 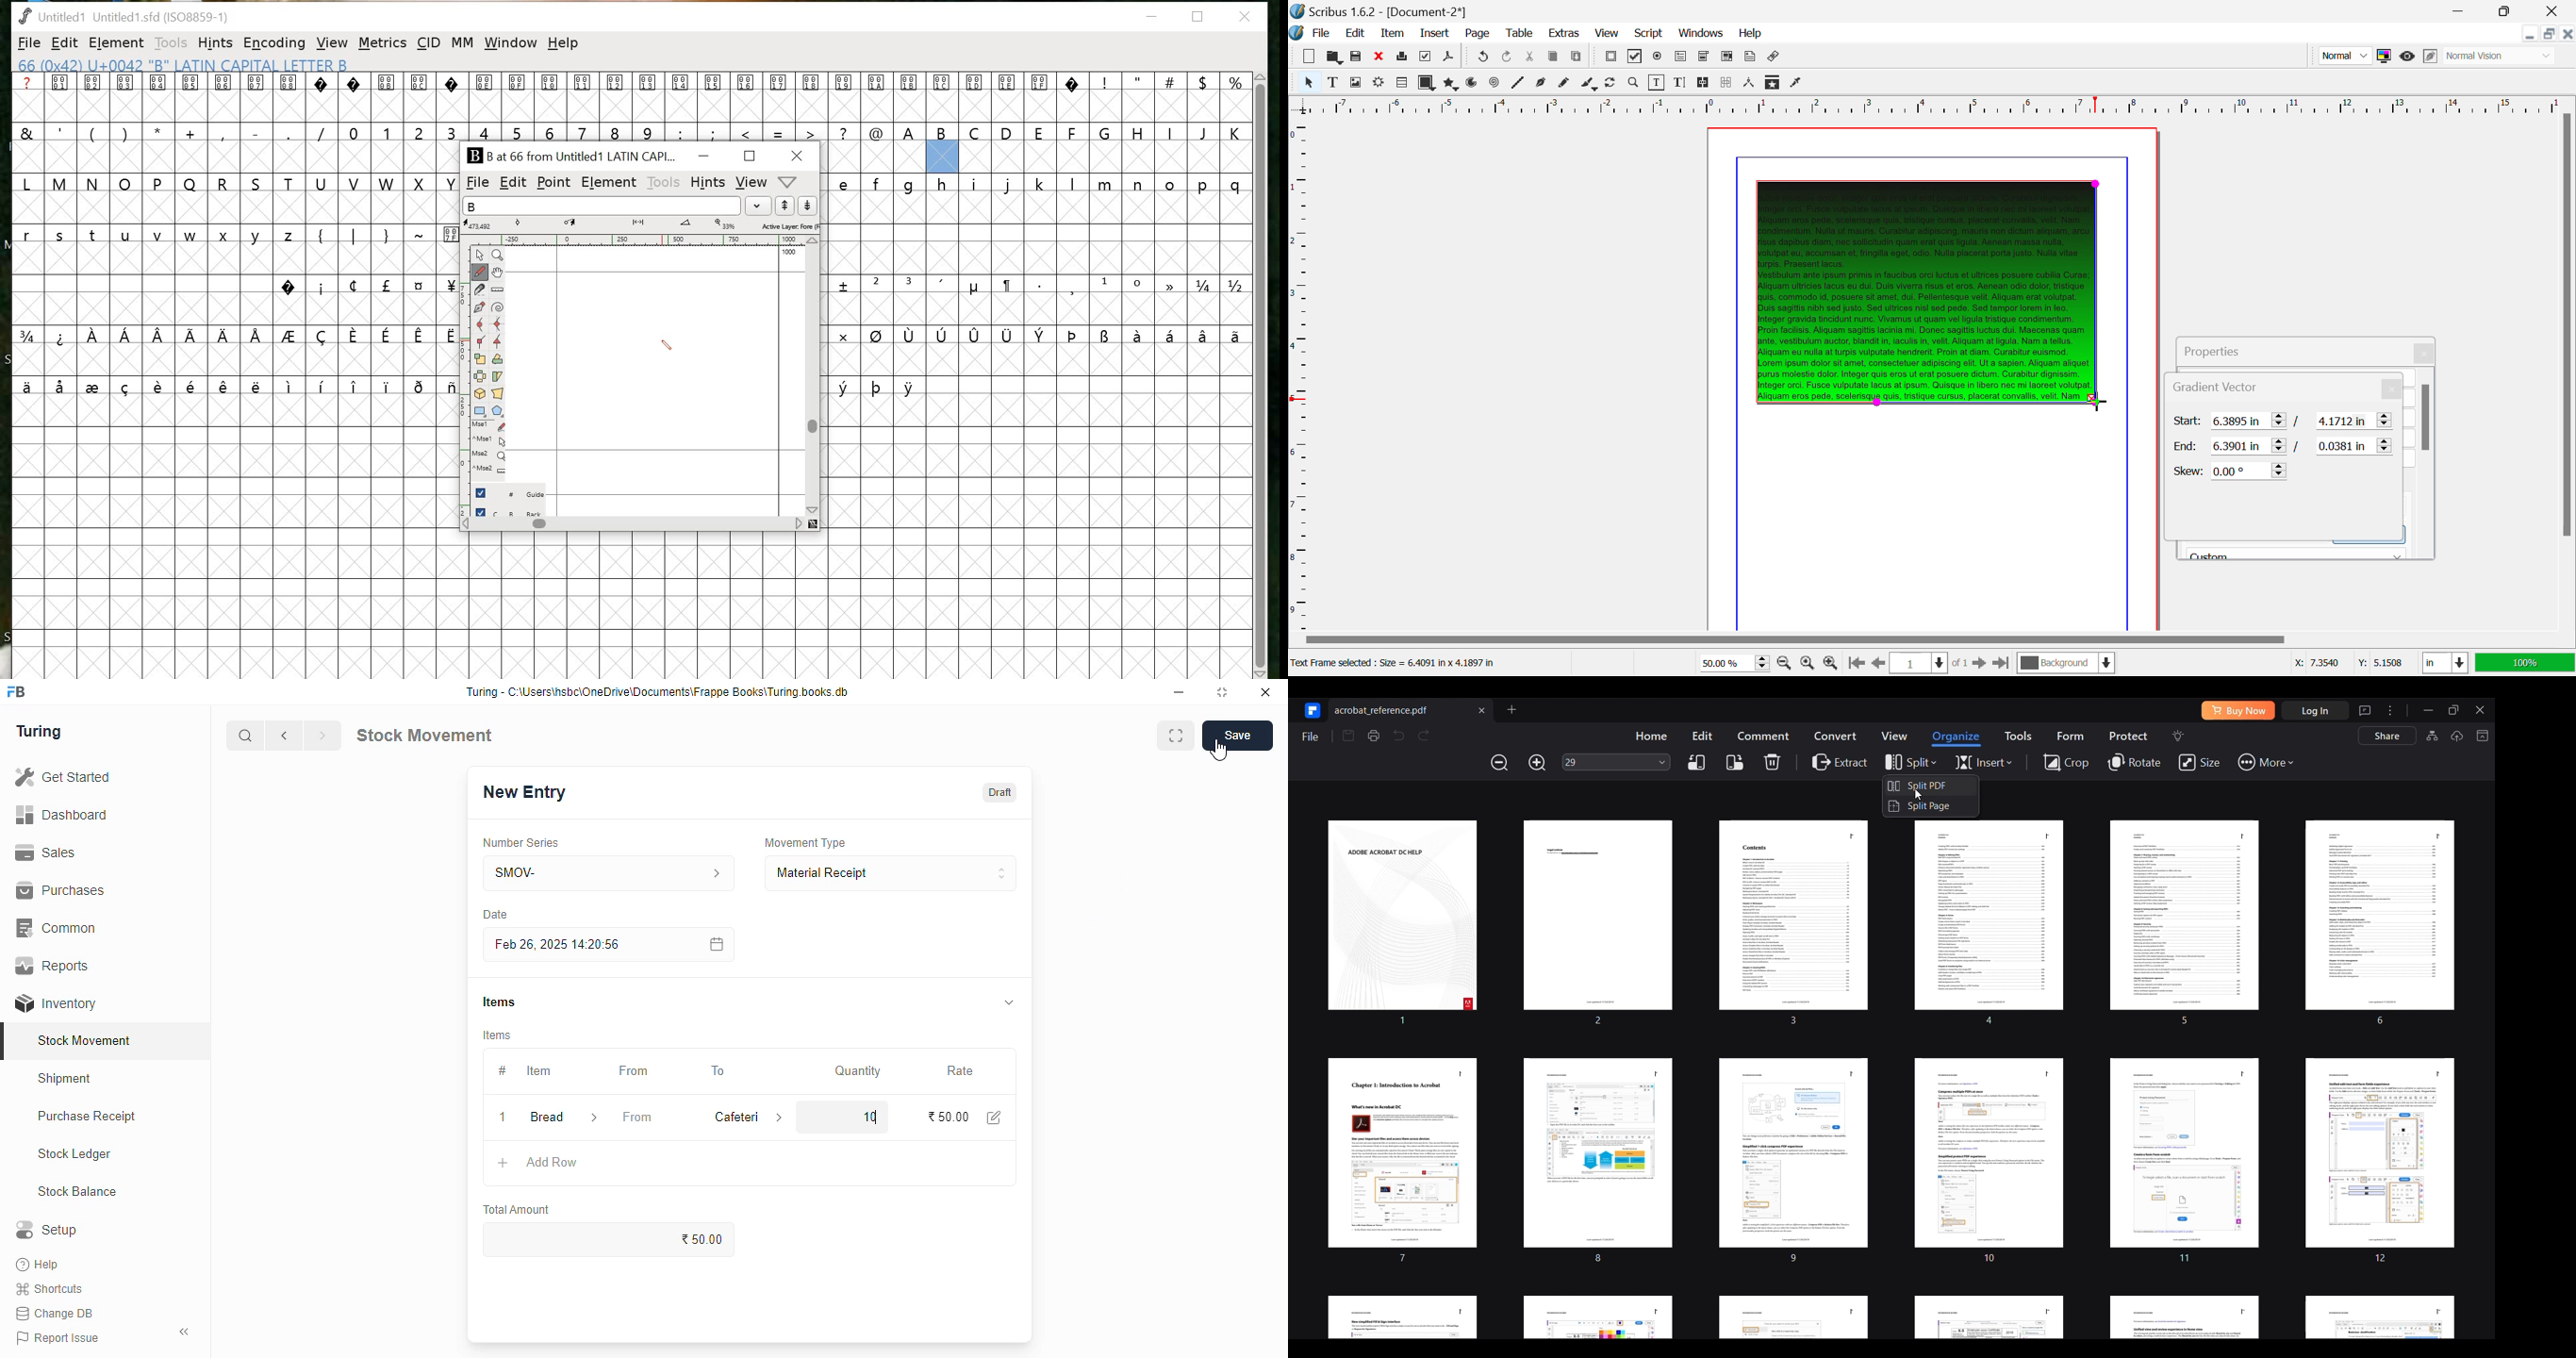 I want to click on item information, so click(x=594, y=1118).